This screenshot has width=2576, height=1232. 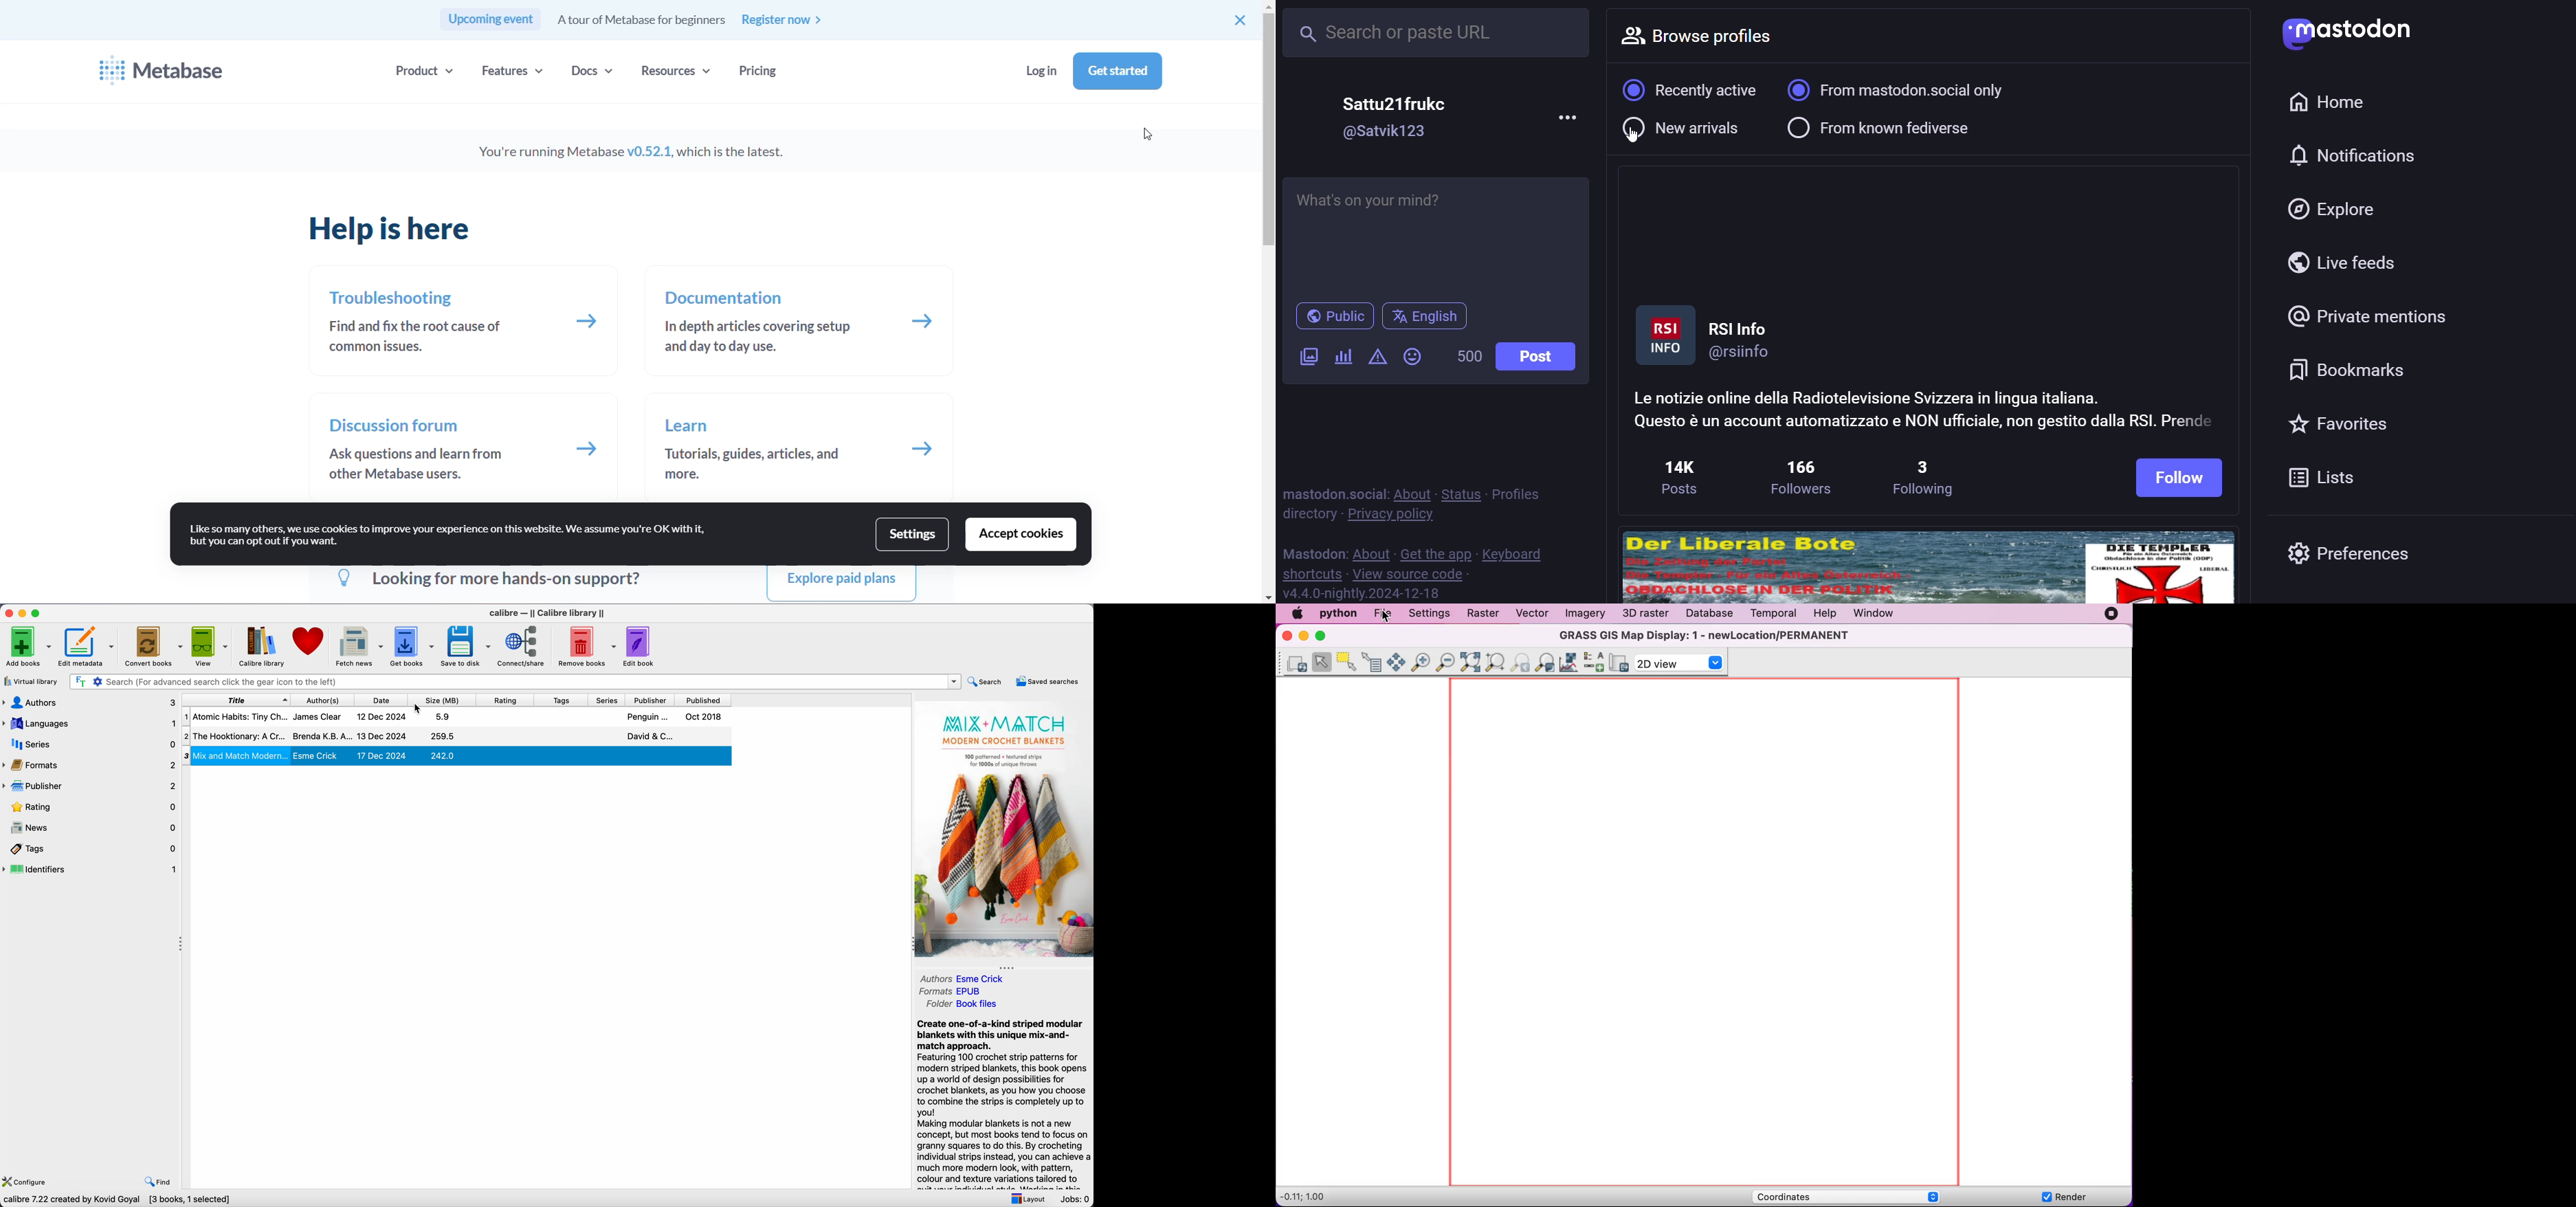 What do you see at coordinates (1435, 236) in the screenshot?
I see `What's on your mind?` at bounding box center [1435, 236].